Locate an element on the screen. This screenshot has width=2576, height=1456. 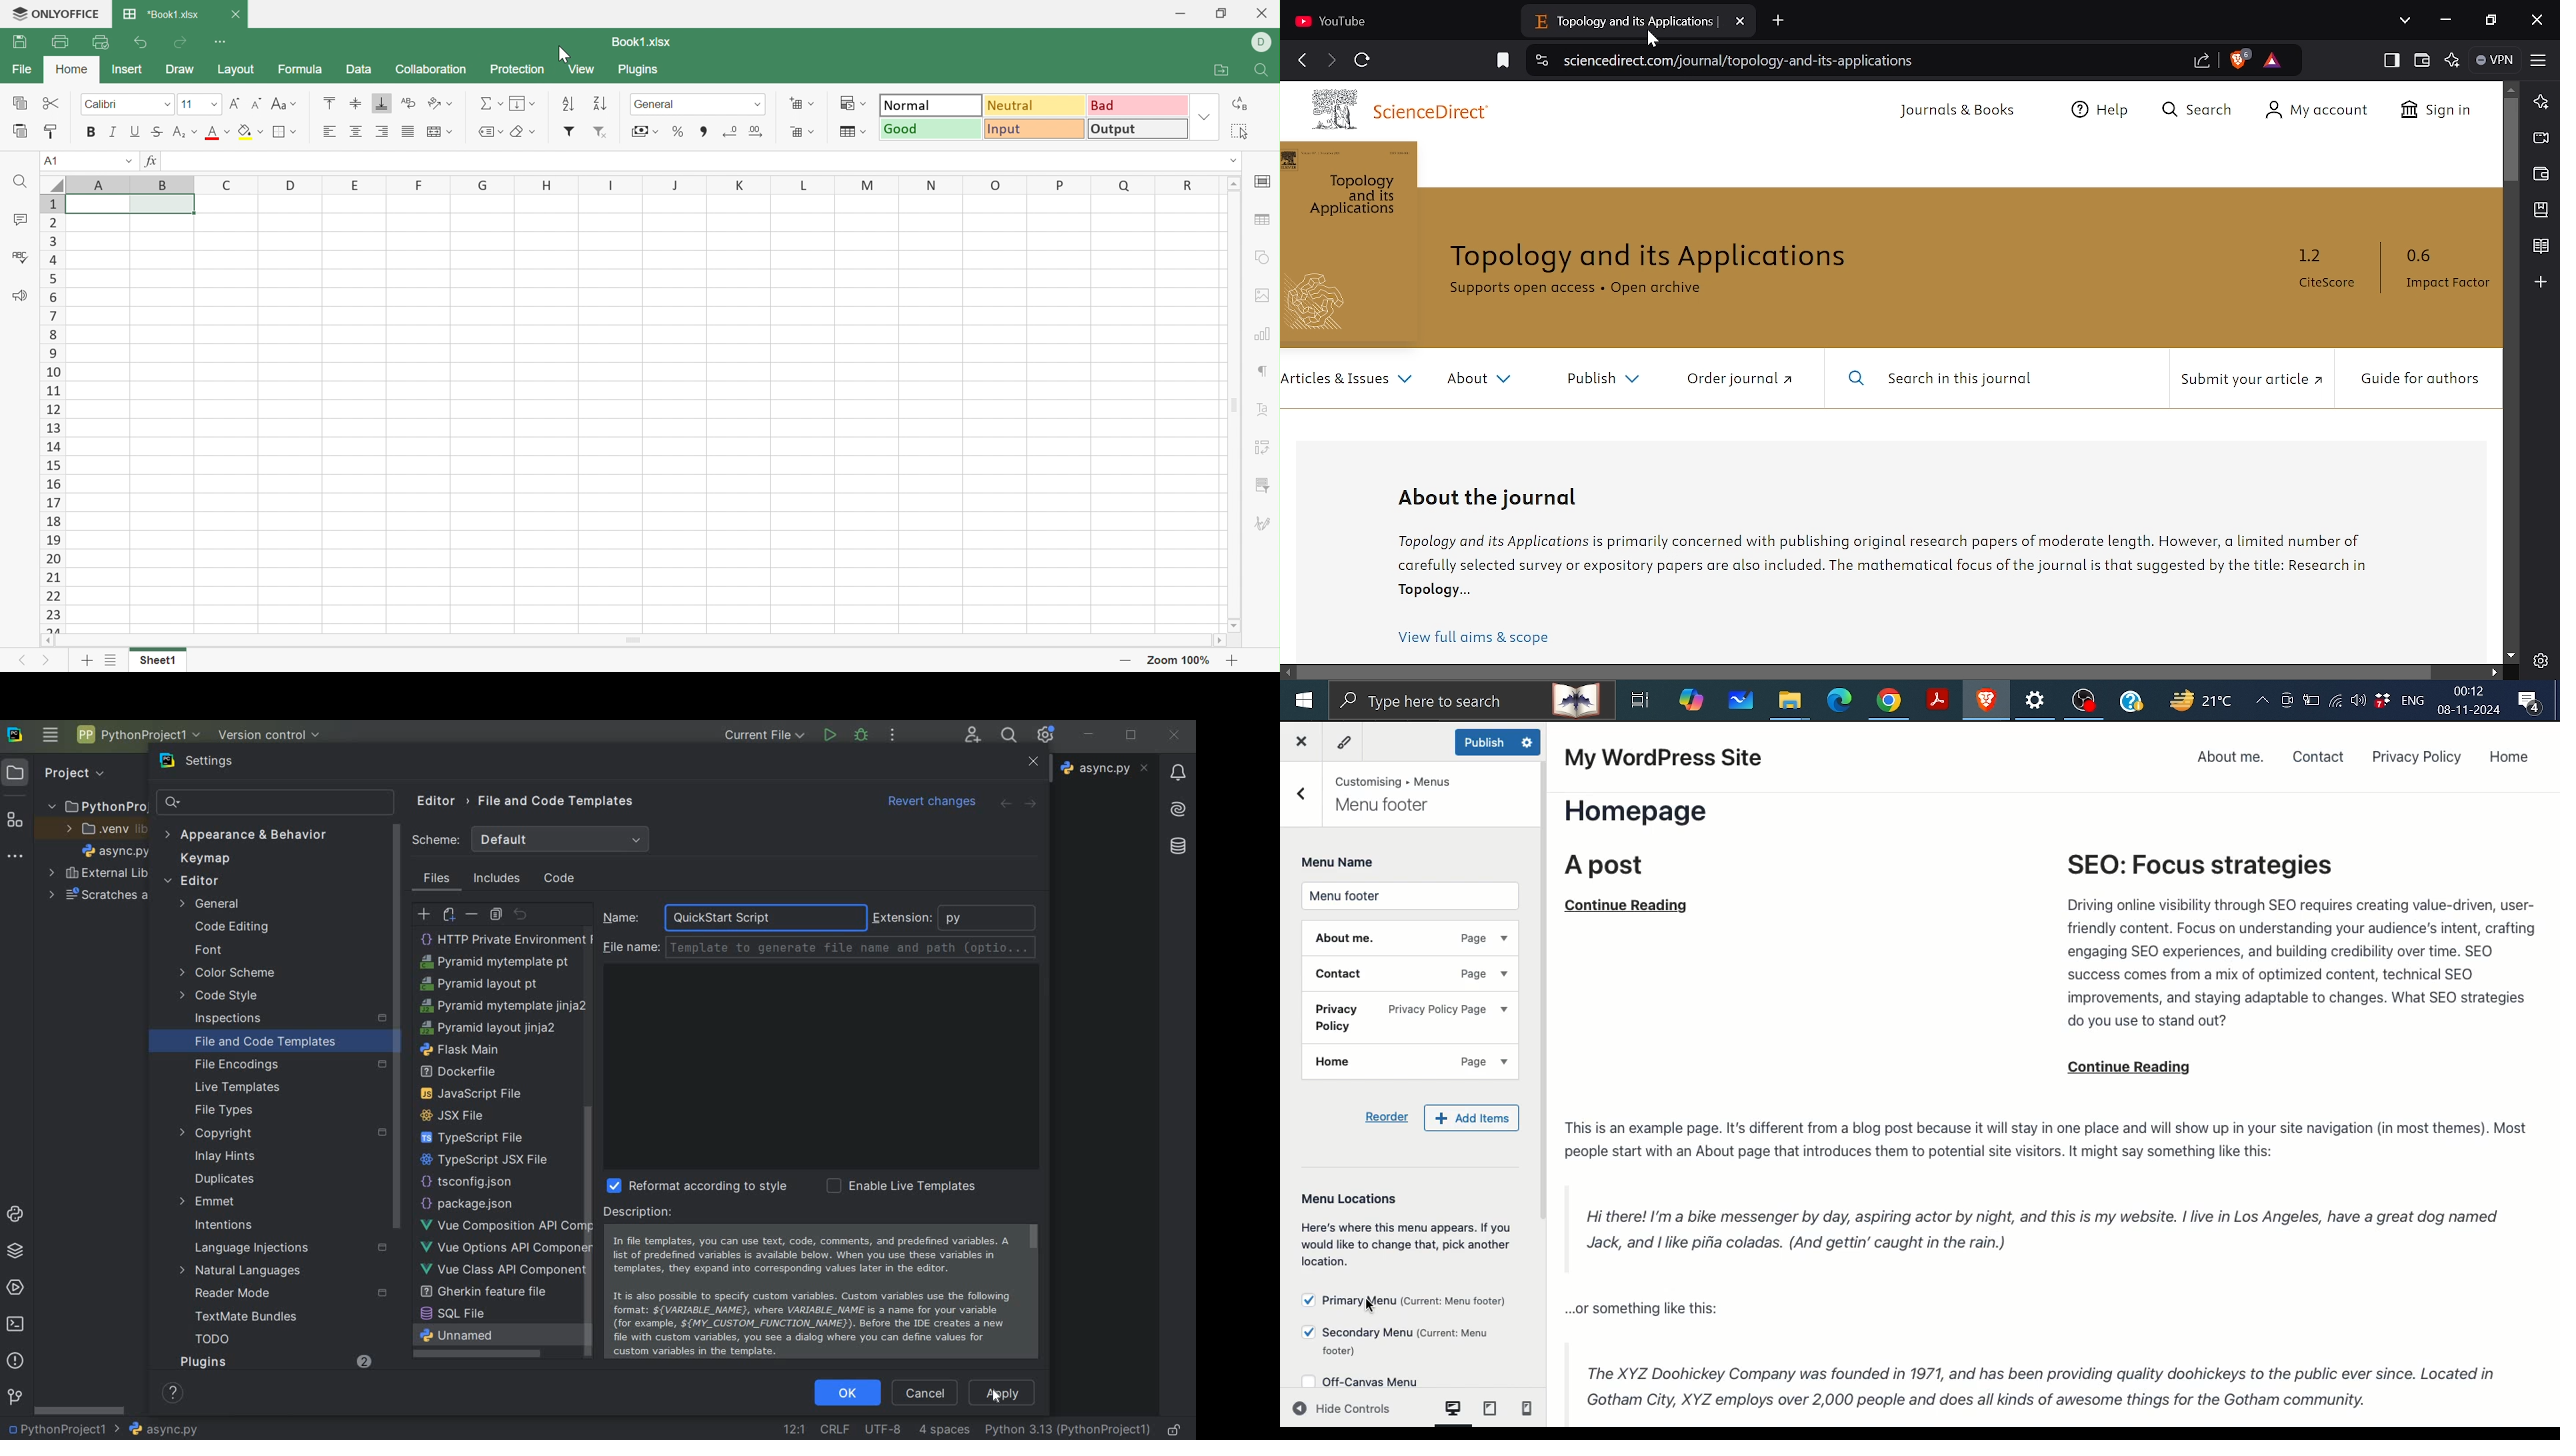
Neutral is located at coordinates (1033, 105).